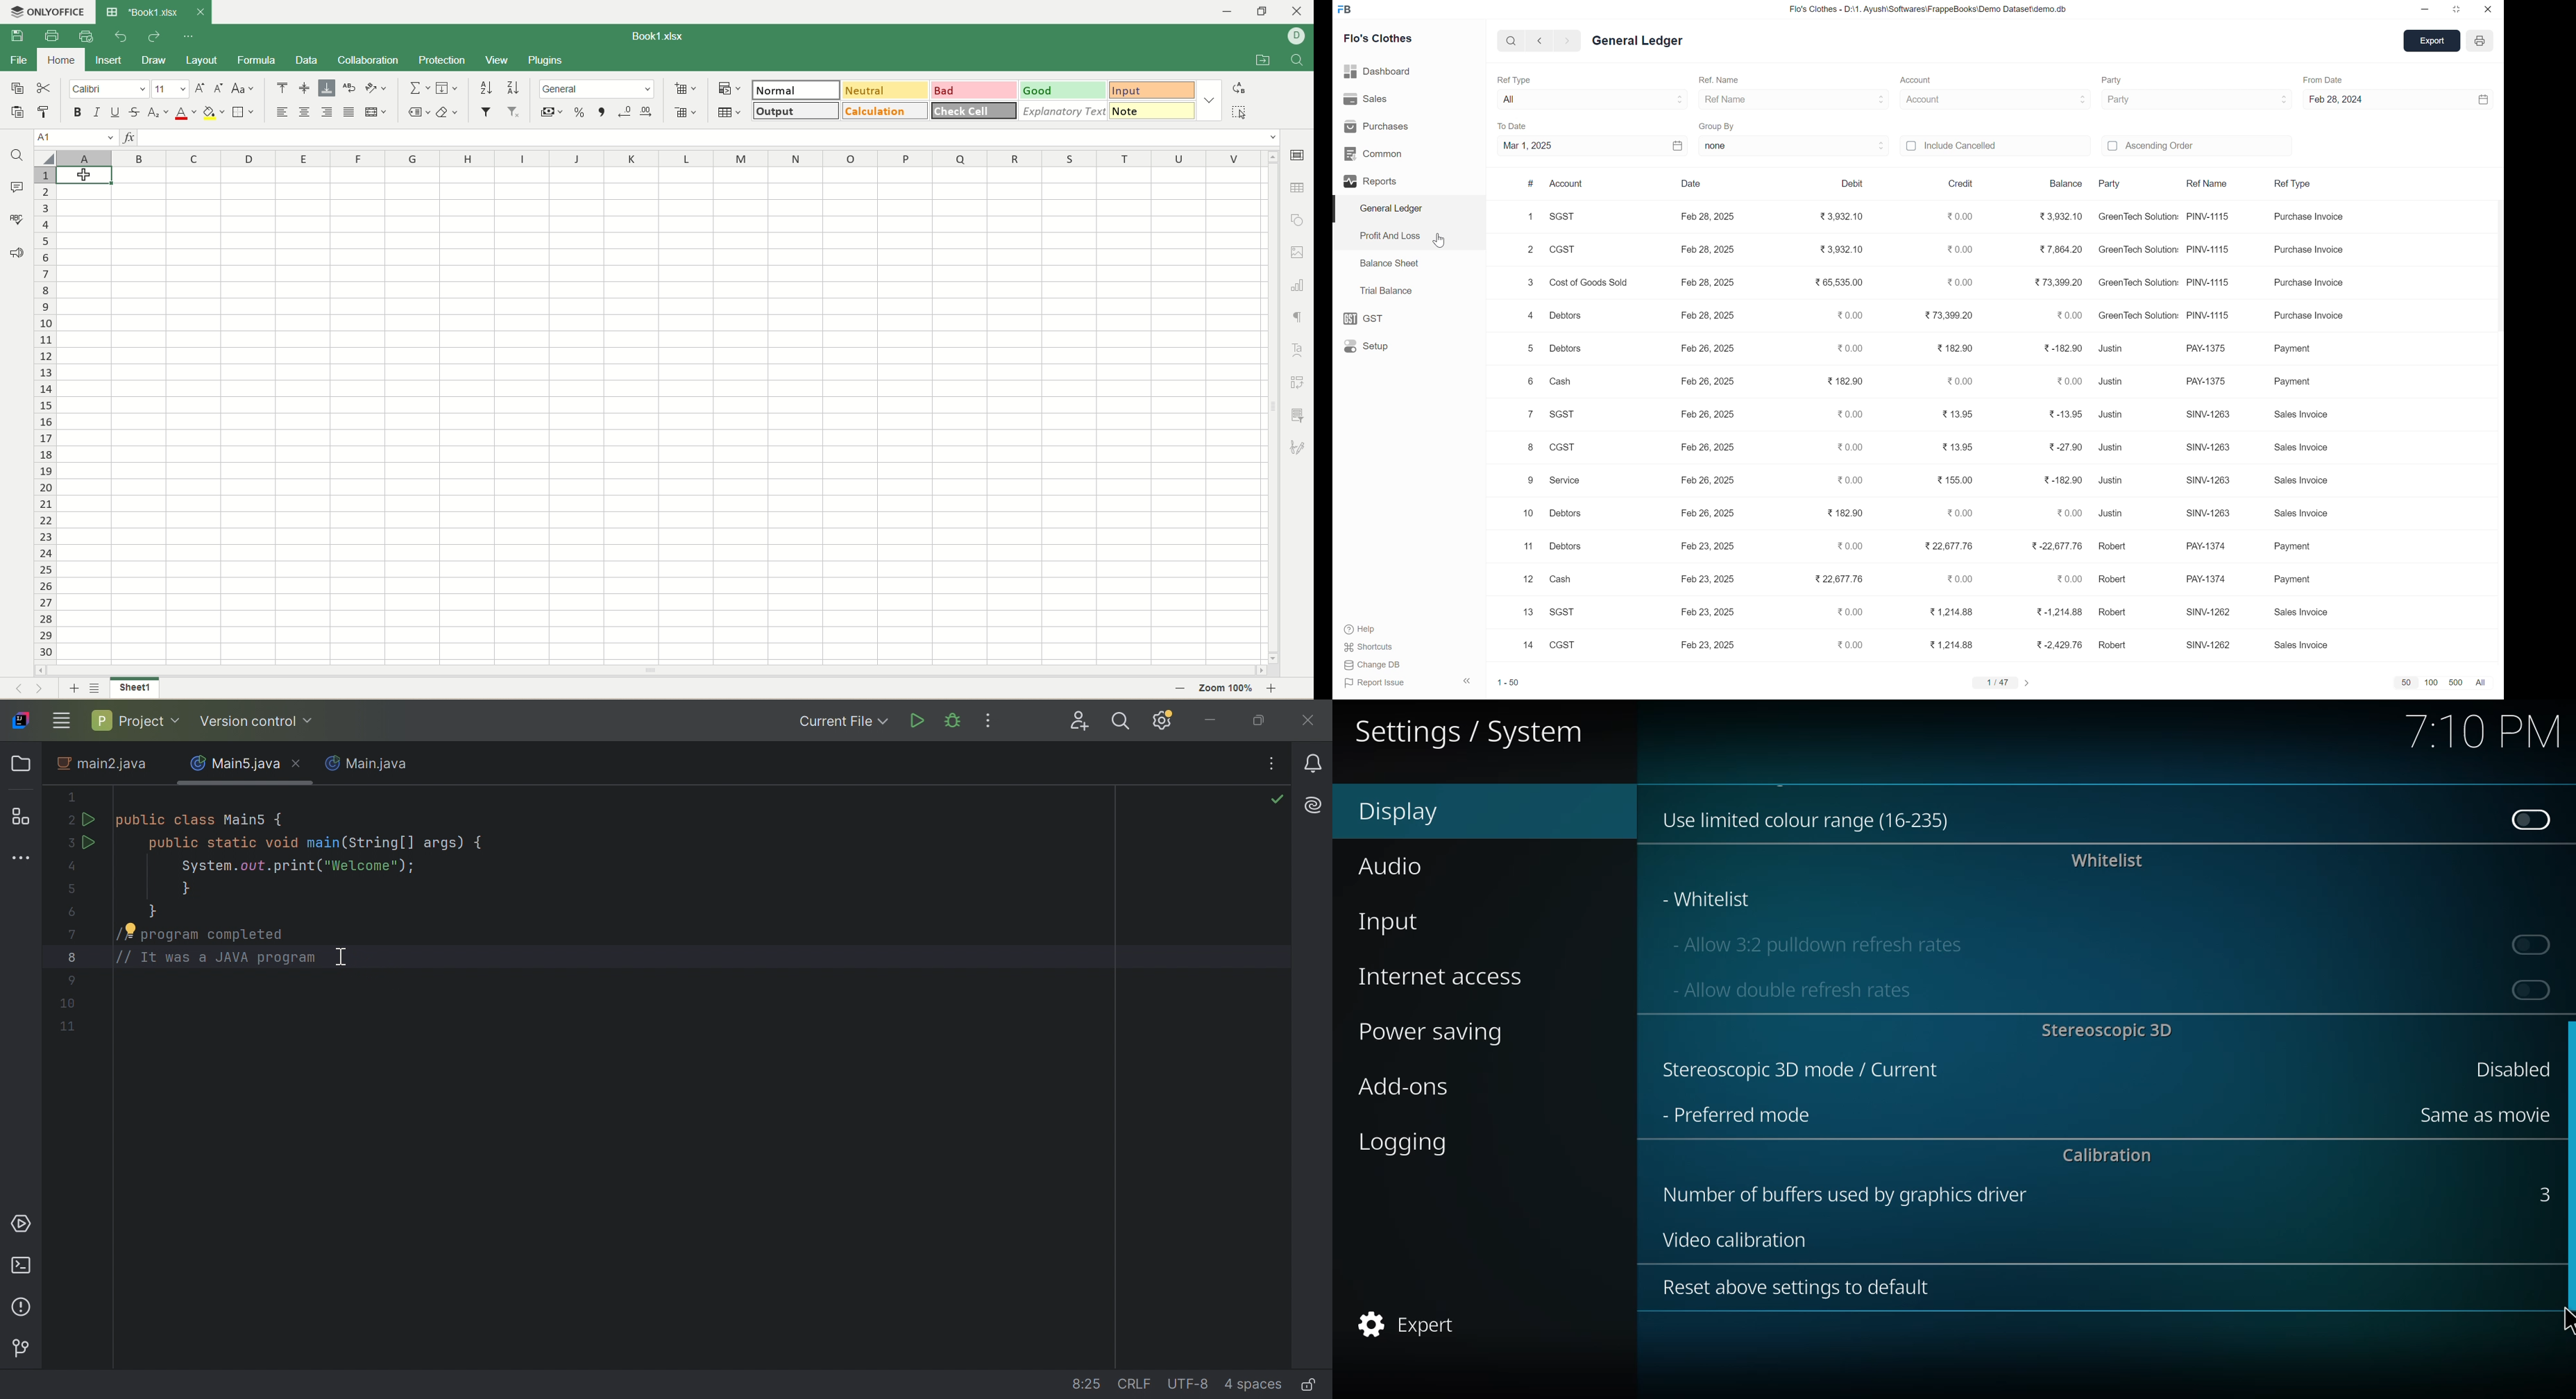 This screenshot has height=1400, width=2576. I want to click on Purchases, so click(1377, 129).